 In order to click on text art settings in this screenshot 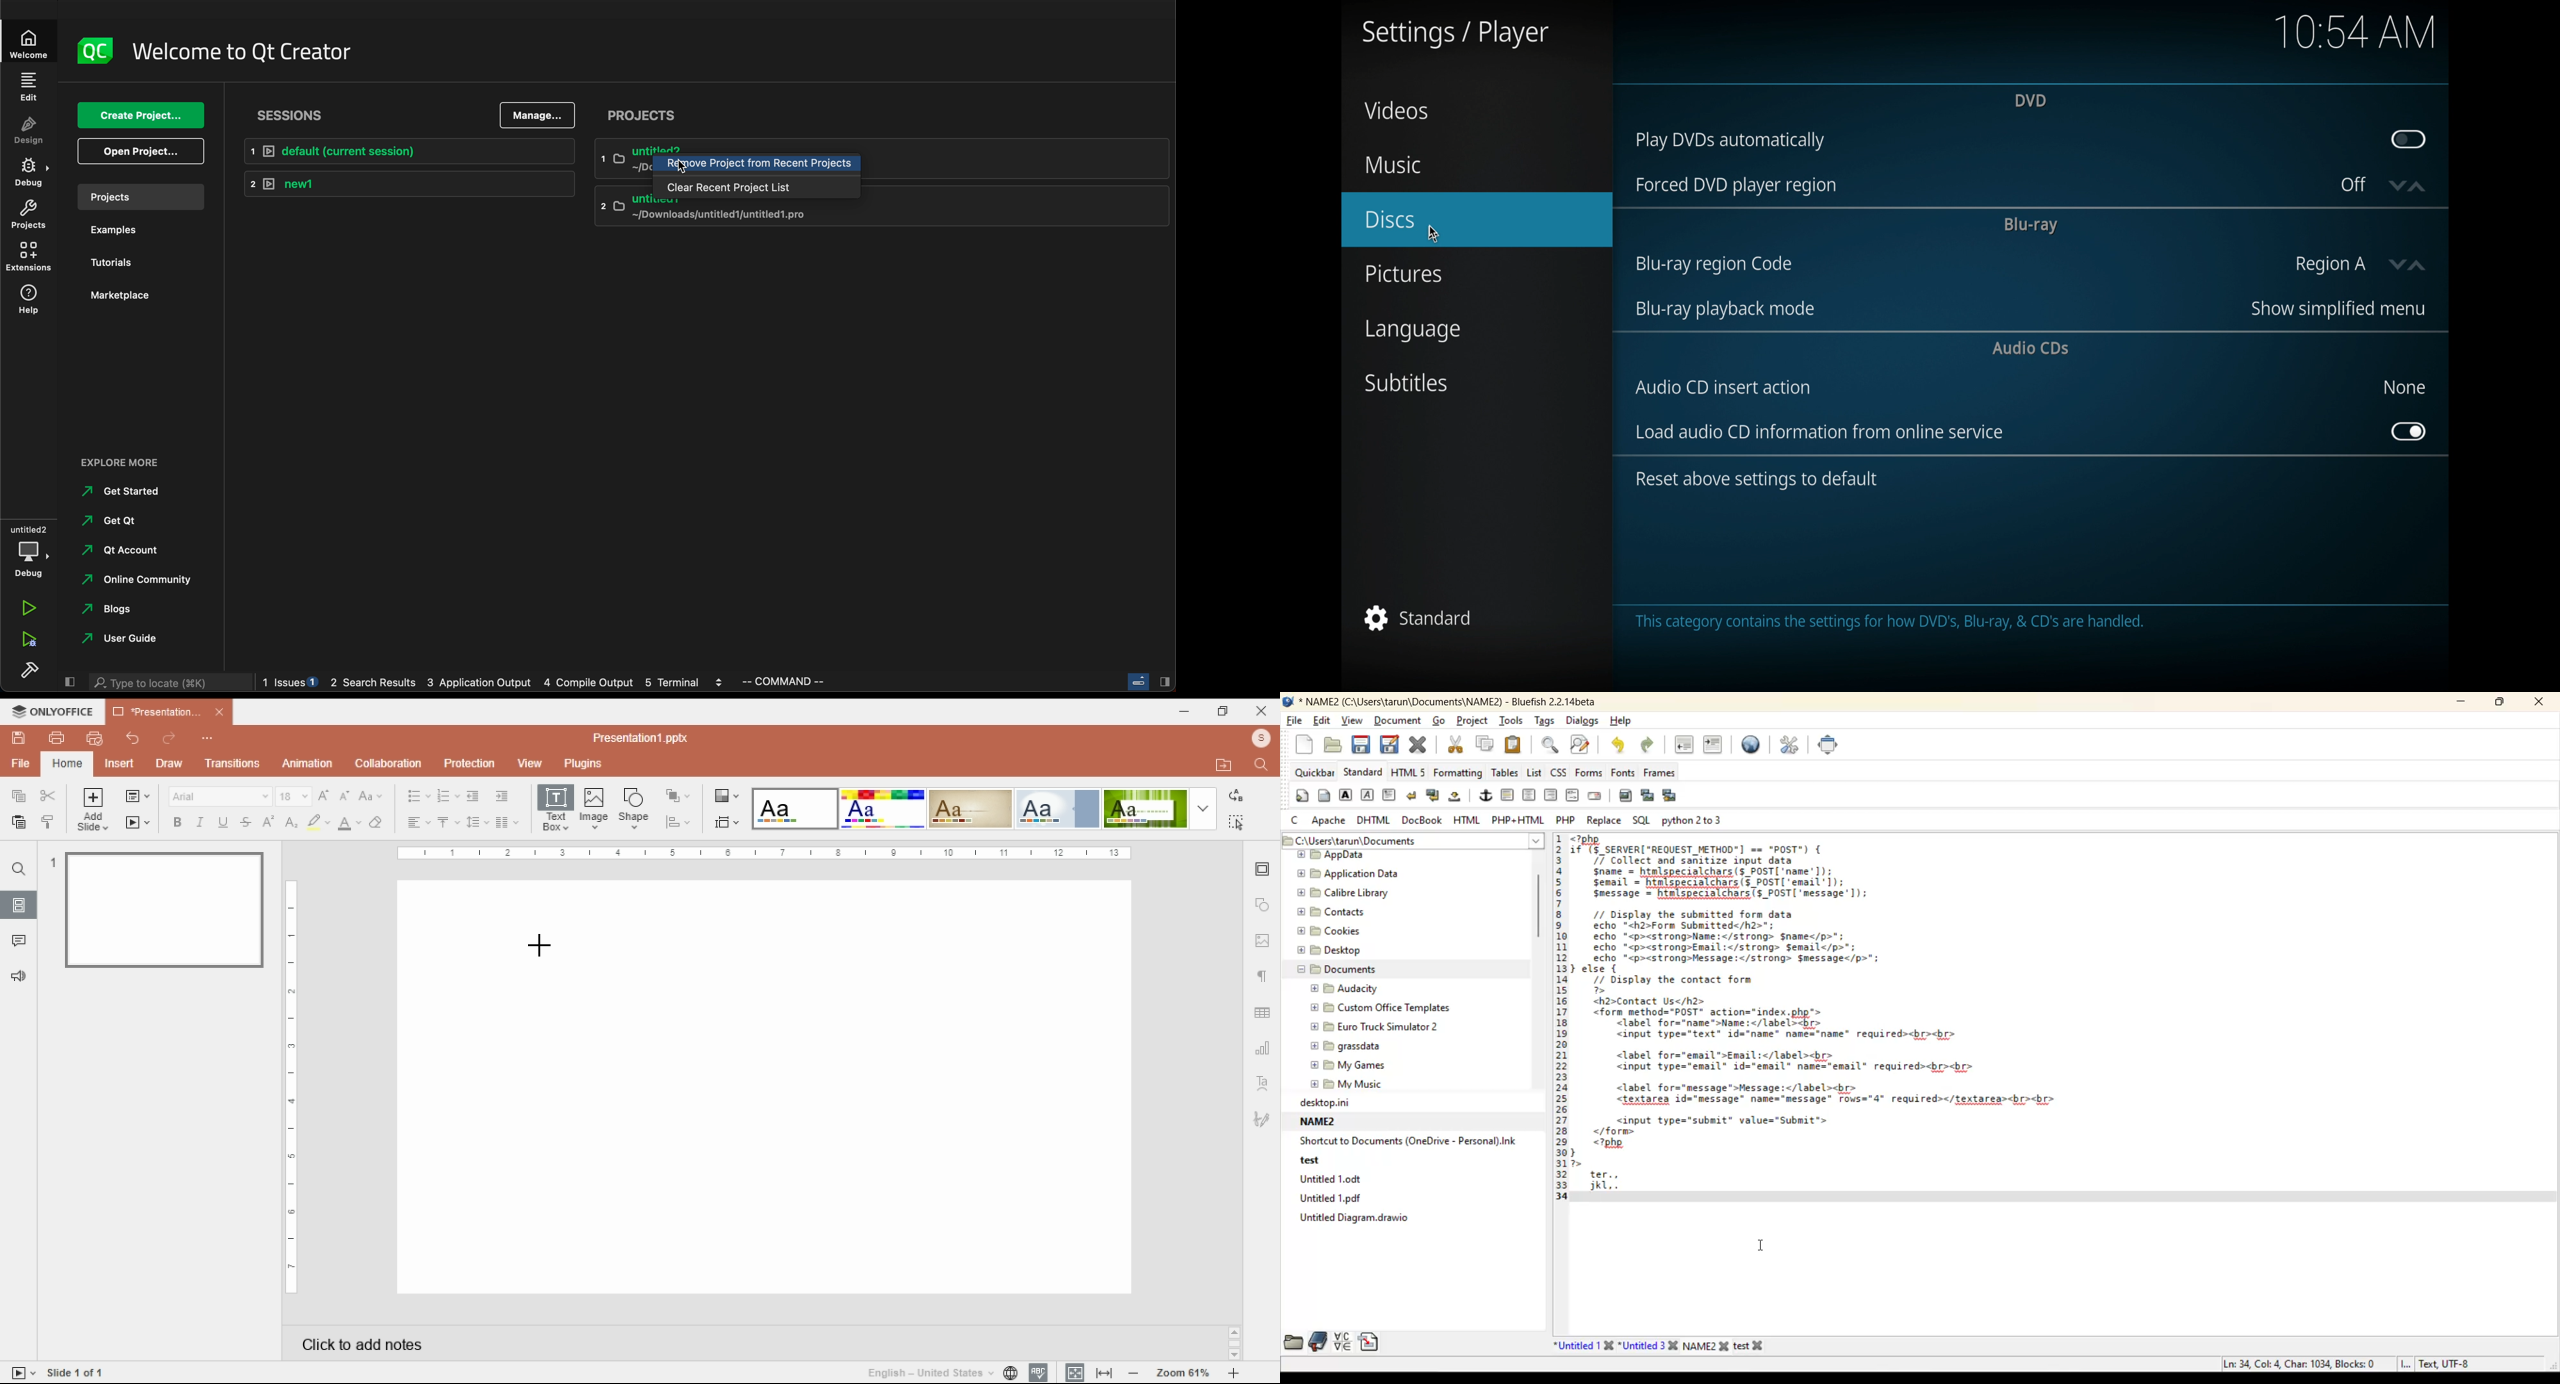, I will do `click(1262, 1083)`.